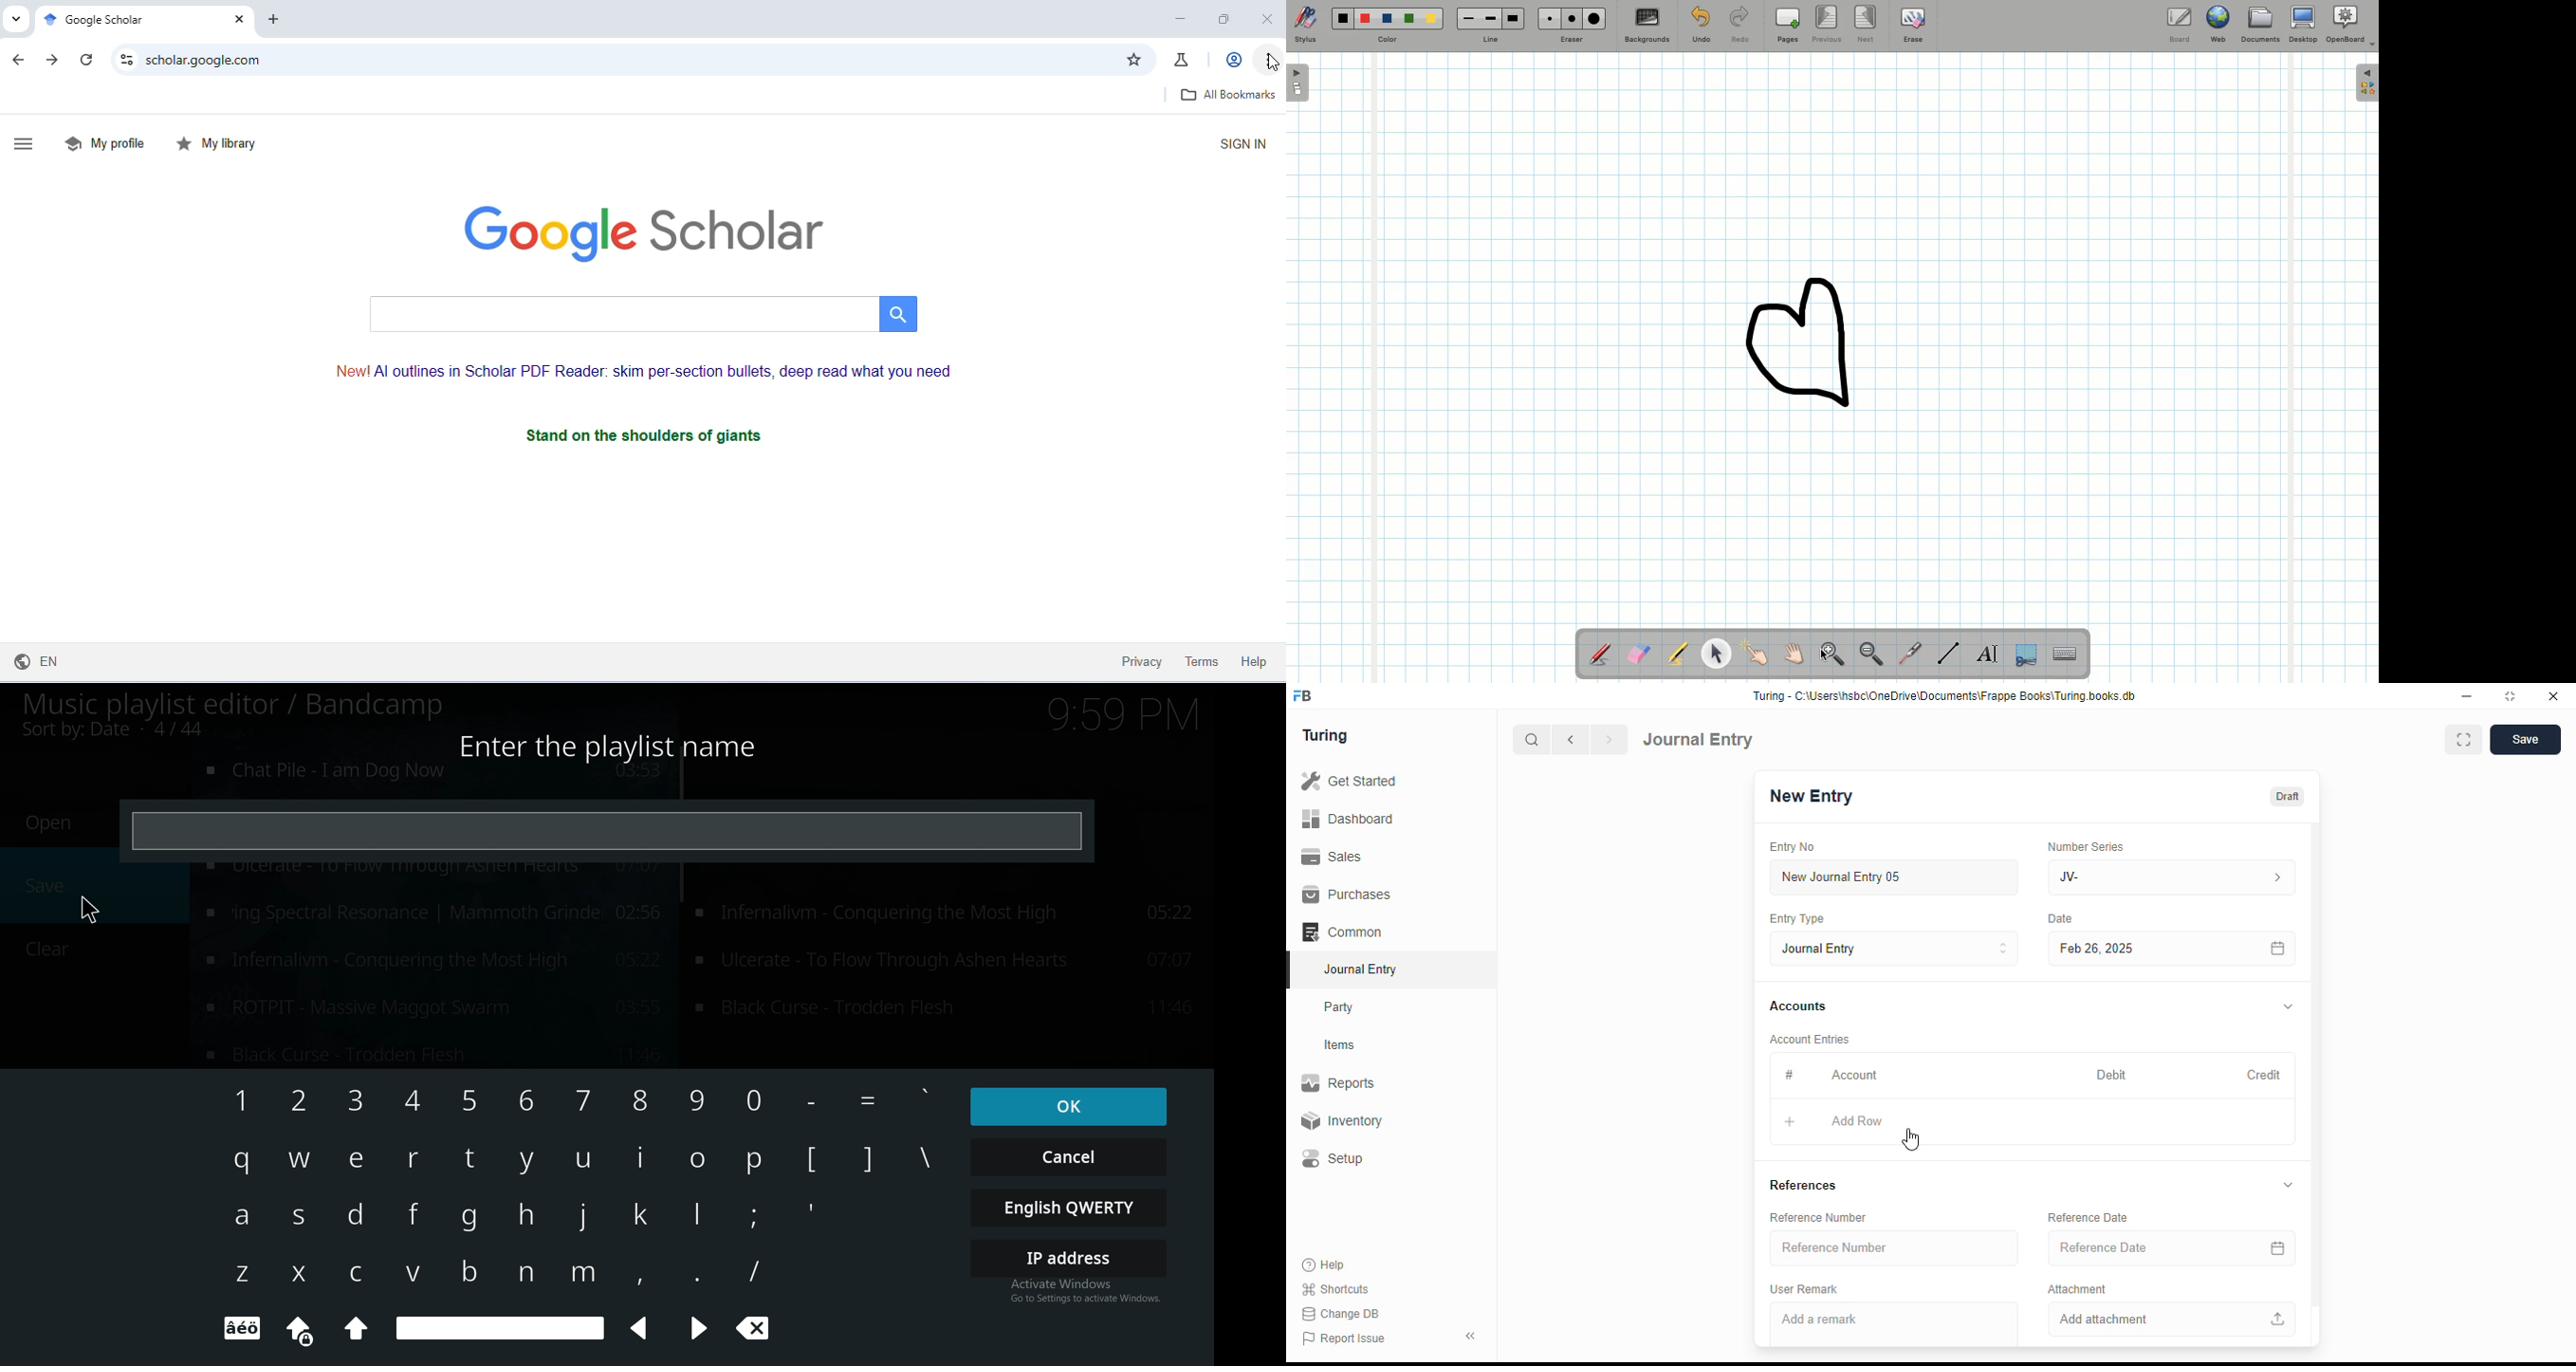 The image size is (2576, 1372). I want to click on accounts, so click(1798, 1007).